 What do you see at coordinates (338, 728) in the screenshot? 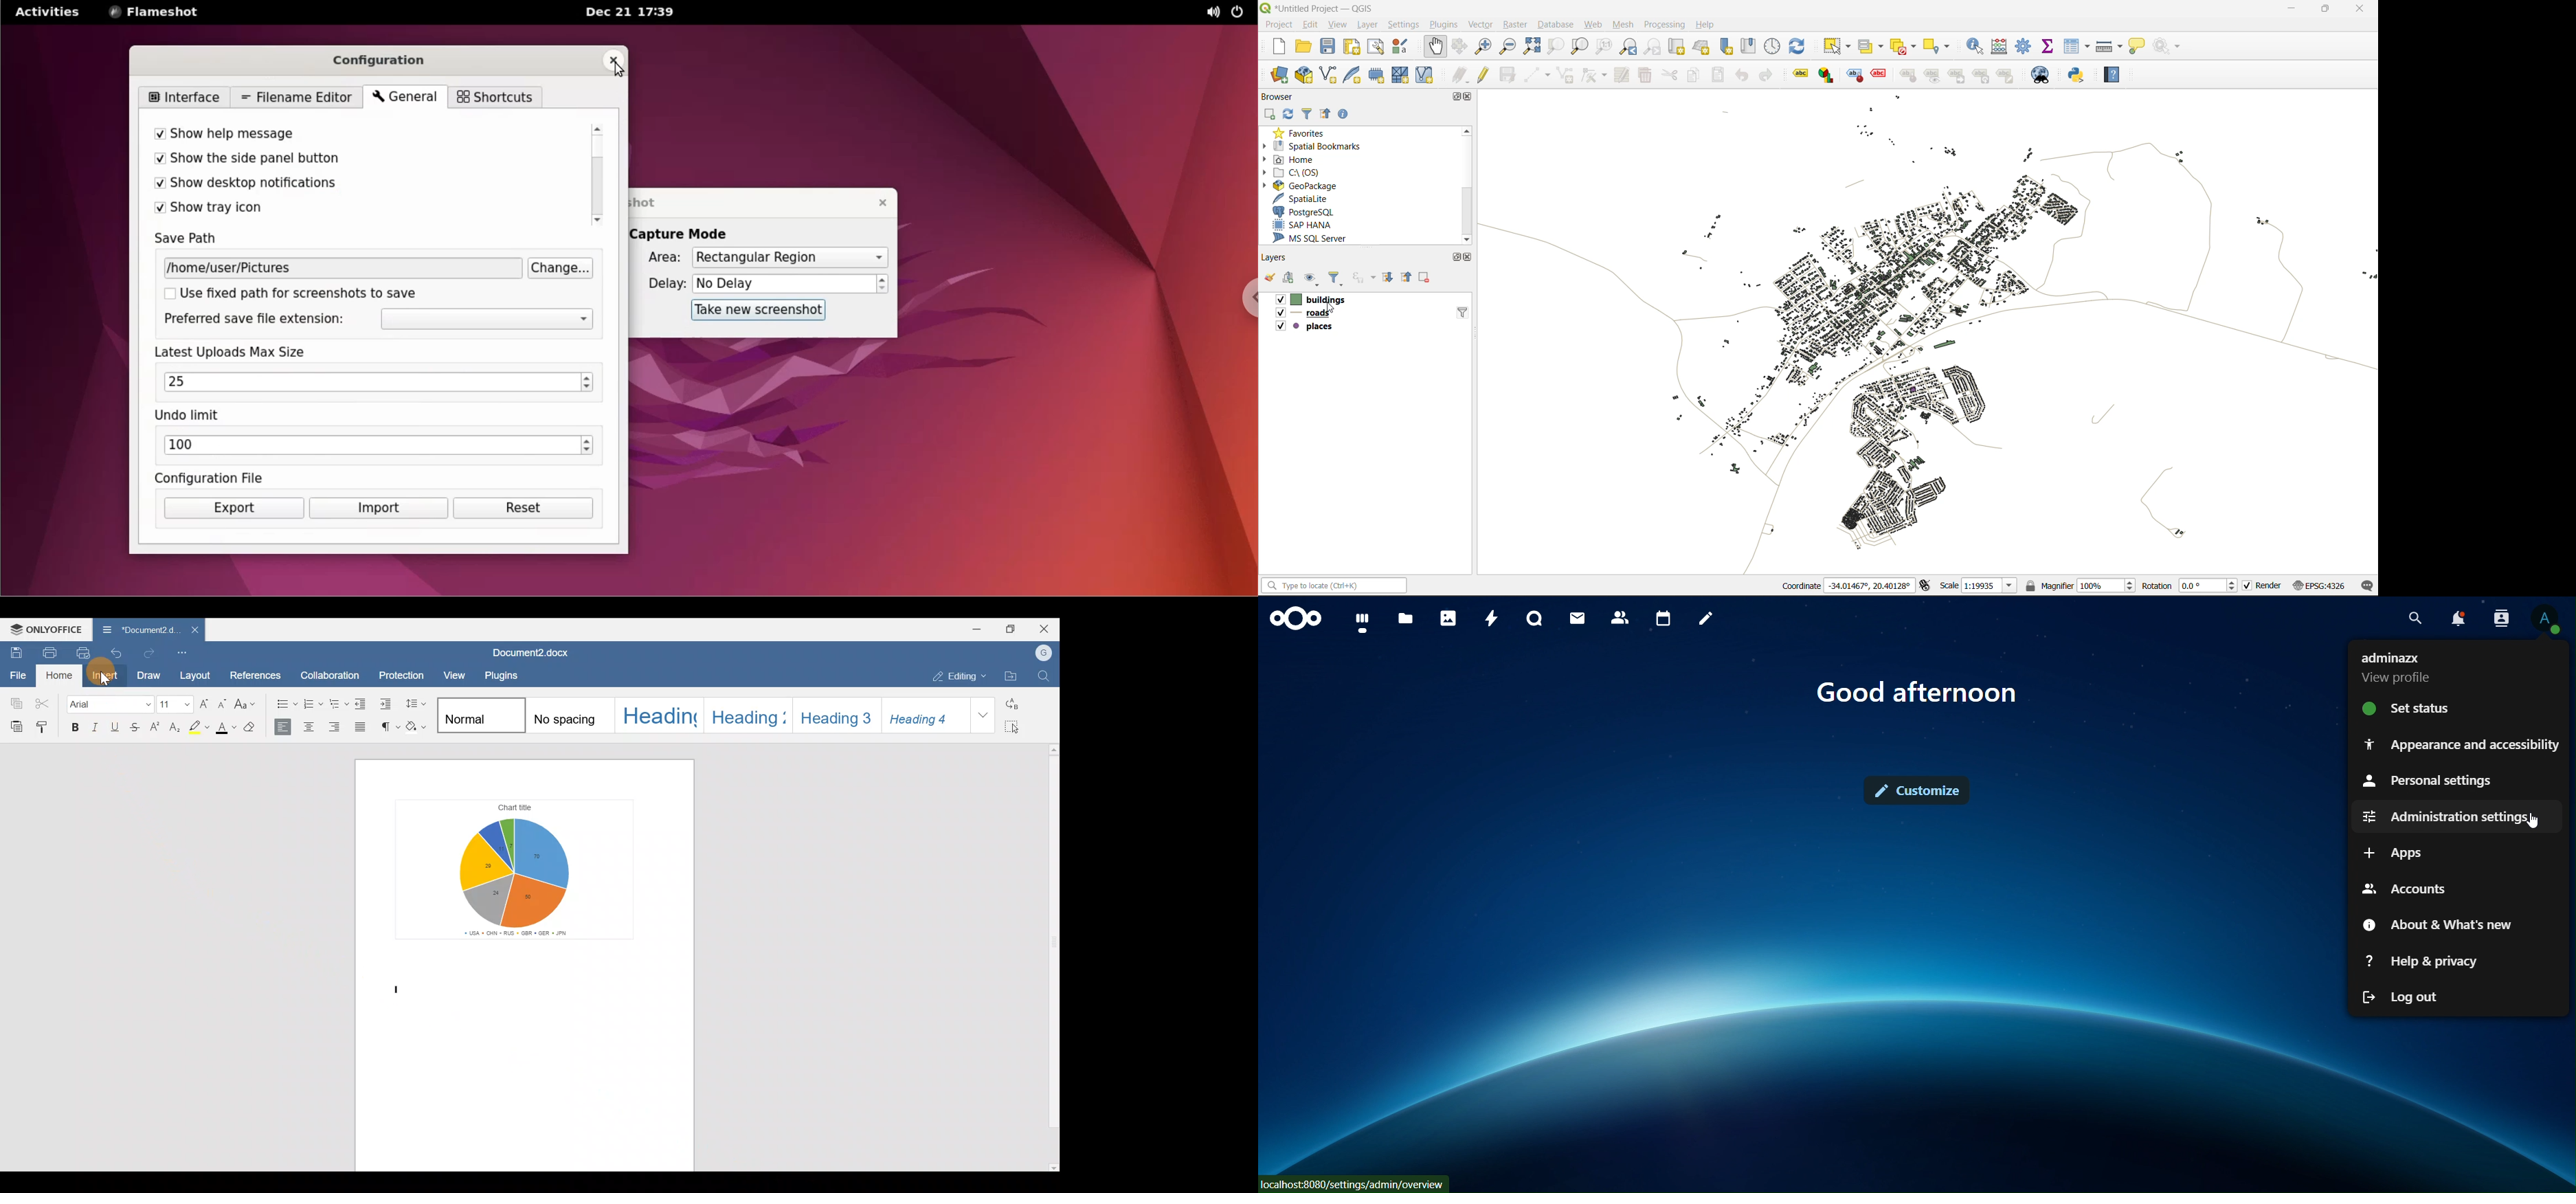
I see `Align right` at bounding box center [338, 728].